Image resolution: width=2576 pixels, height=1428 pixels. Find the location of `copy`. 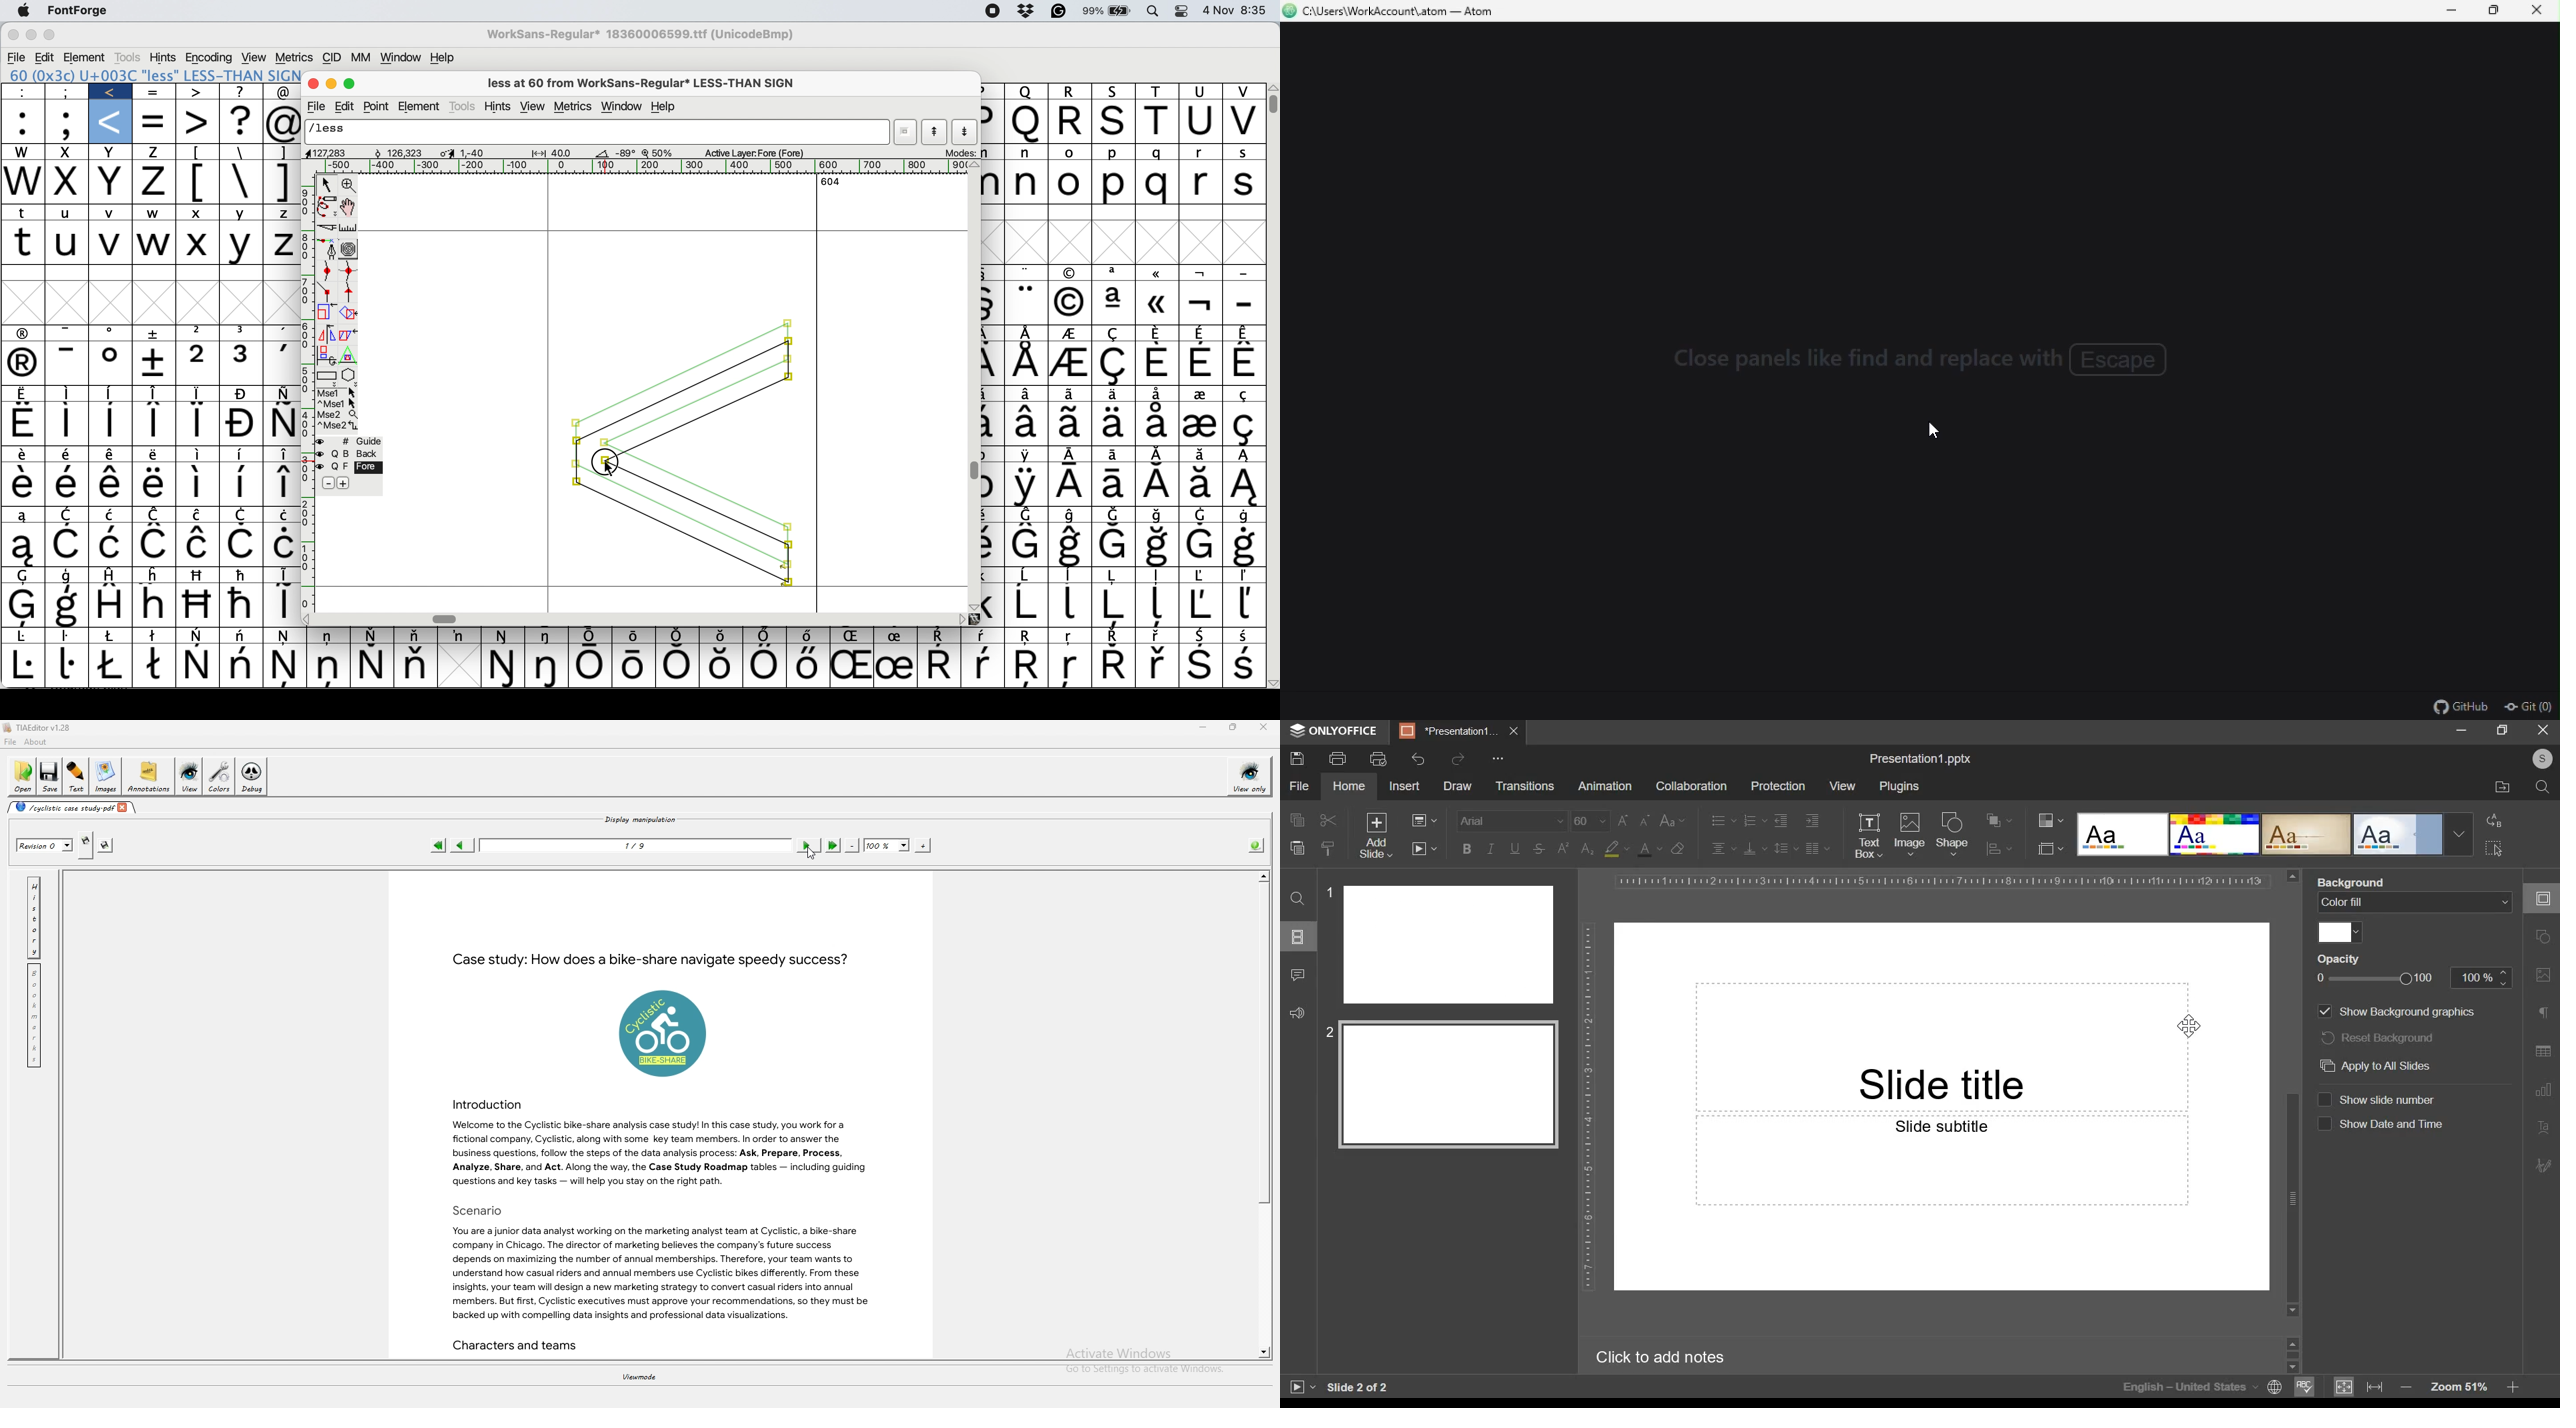

copy is located at coordinates (1297, 821).